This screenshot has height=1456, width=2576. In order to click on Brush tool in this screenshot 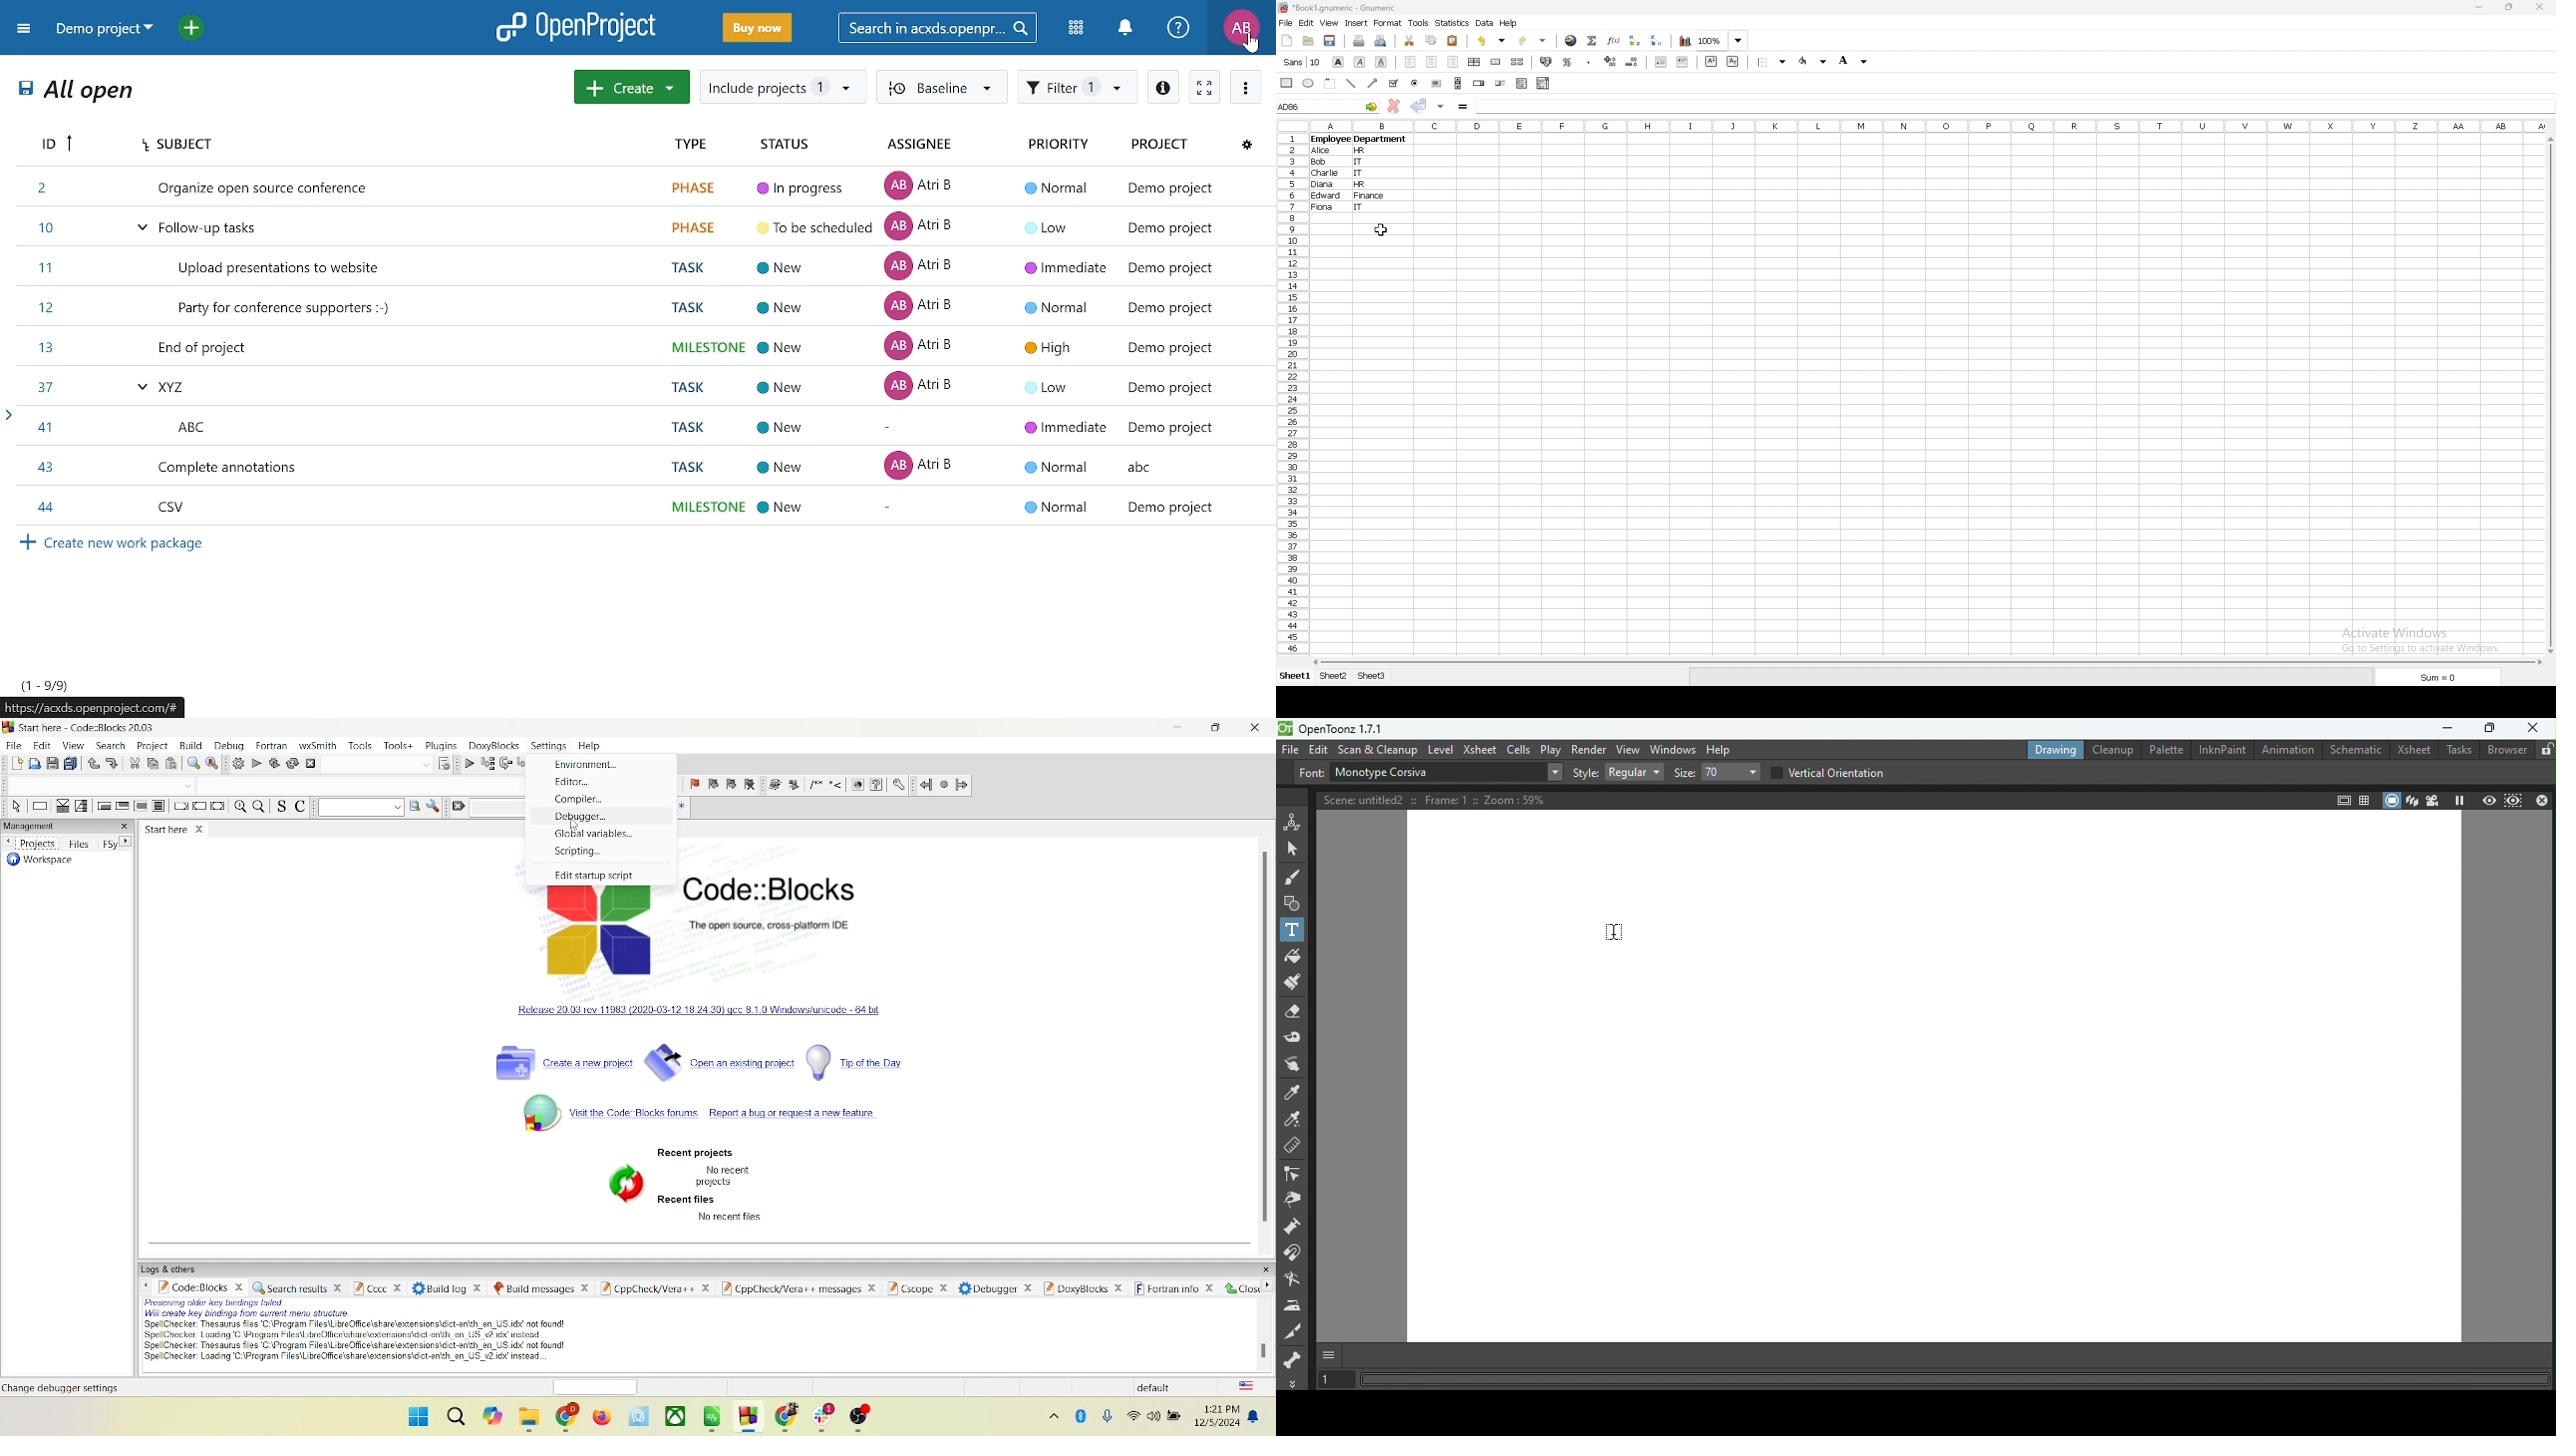, I will do `click(1295, 879)`.